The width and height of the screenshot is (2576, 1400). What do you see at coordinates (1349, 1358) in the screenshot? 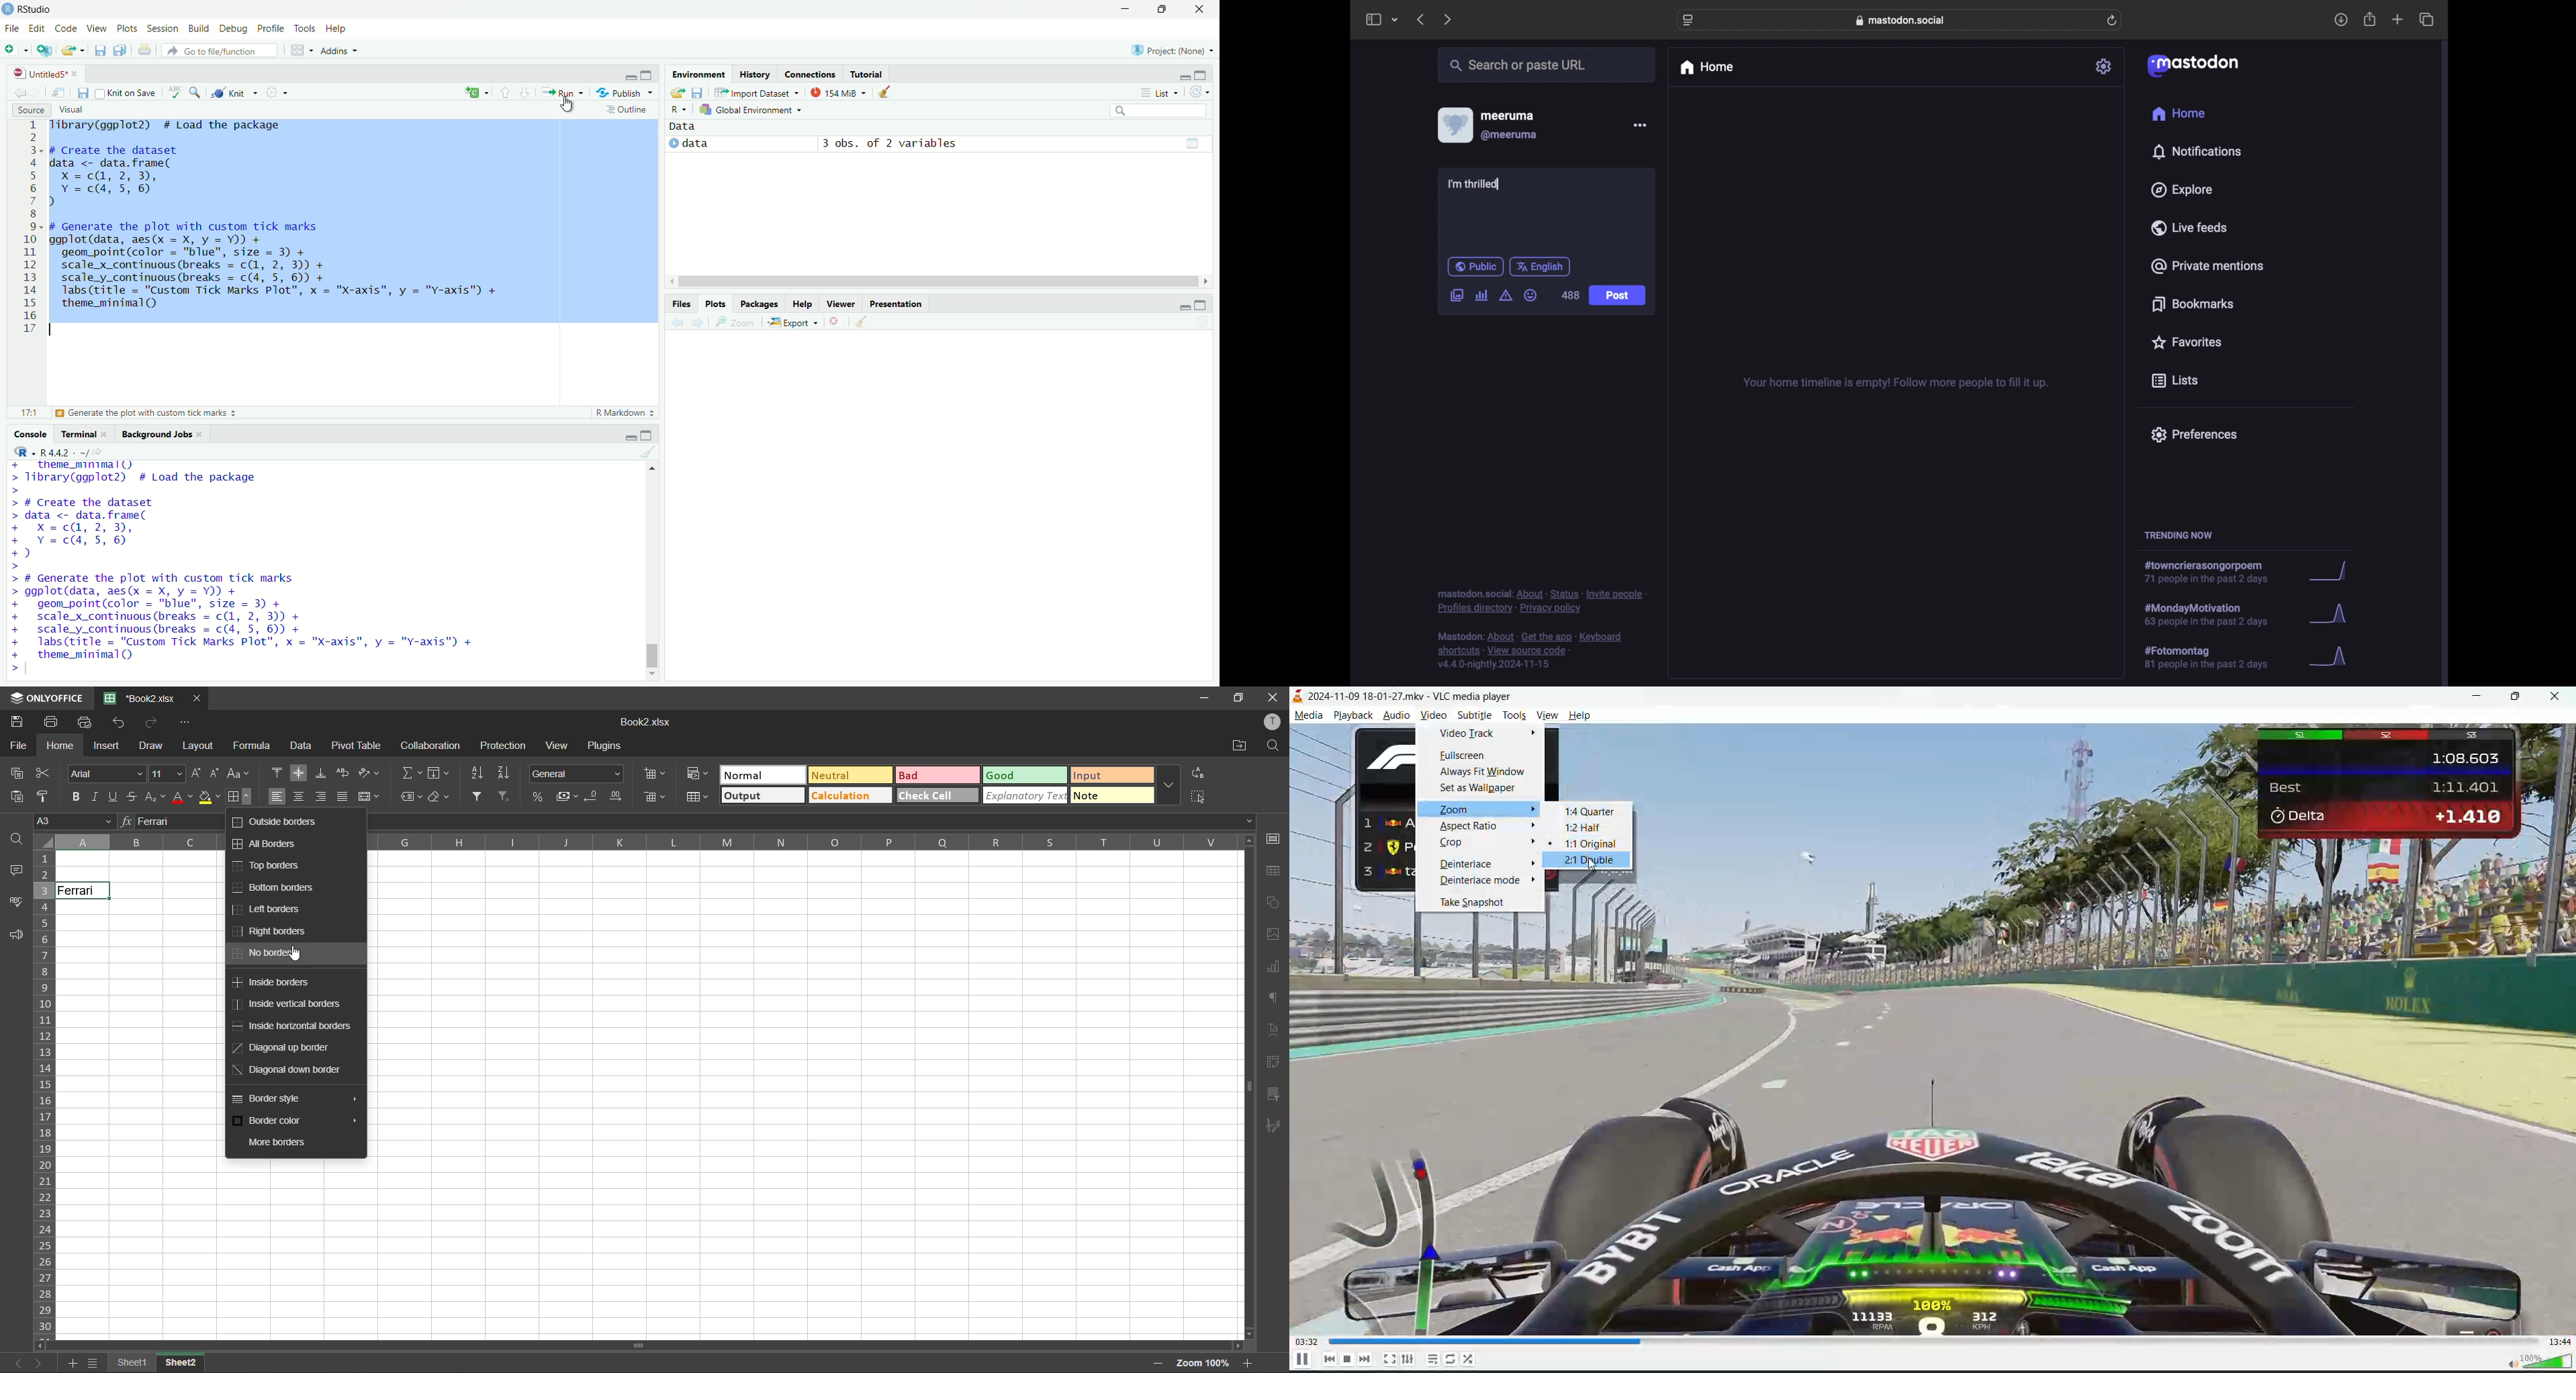
I see `stop` at bounding box center [1349, 1358].